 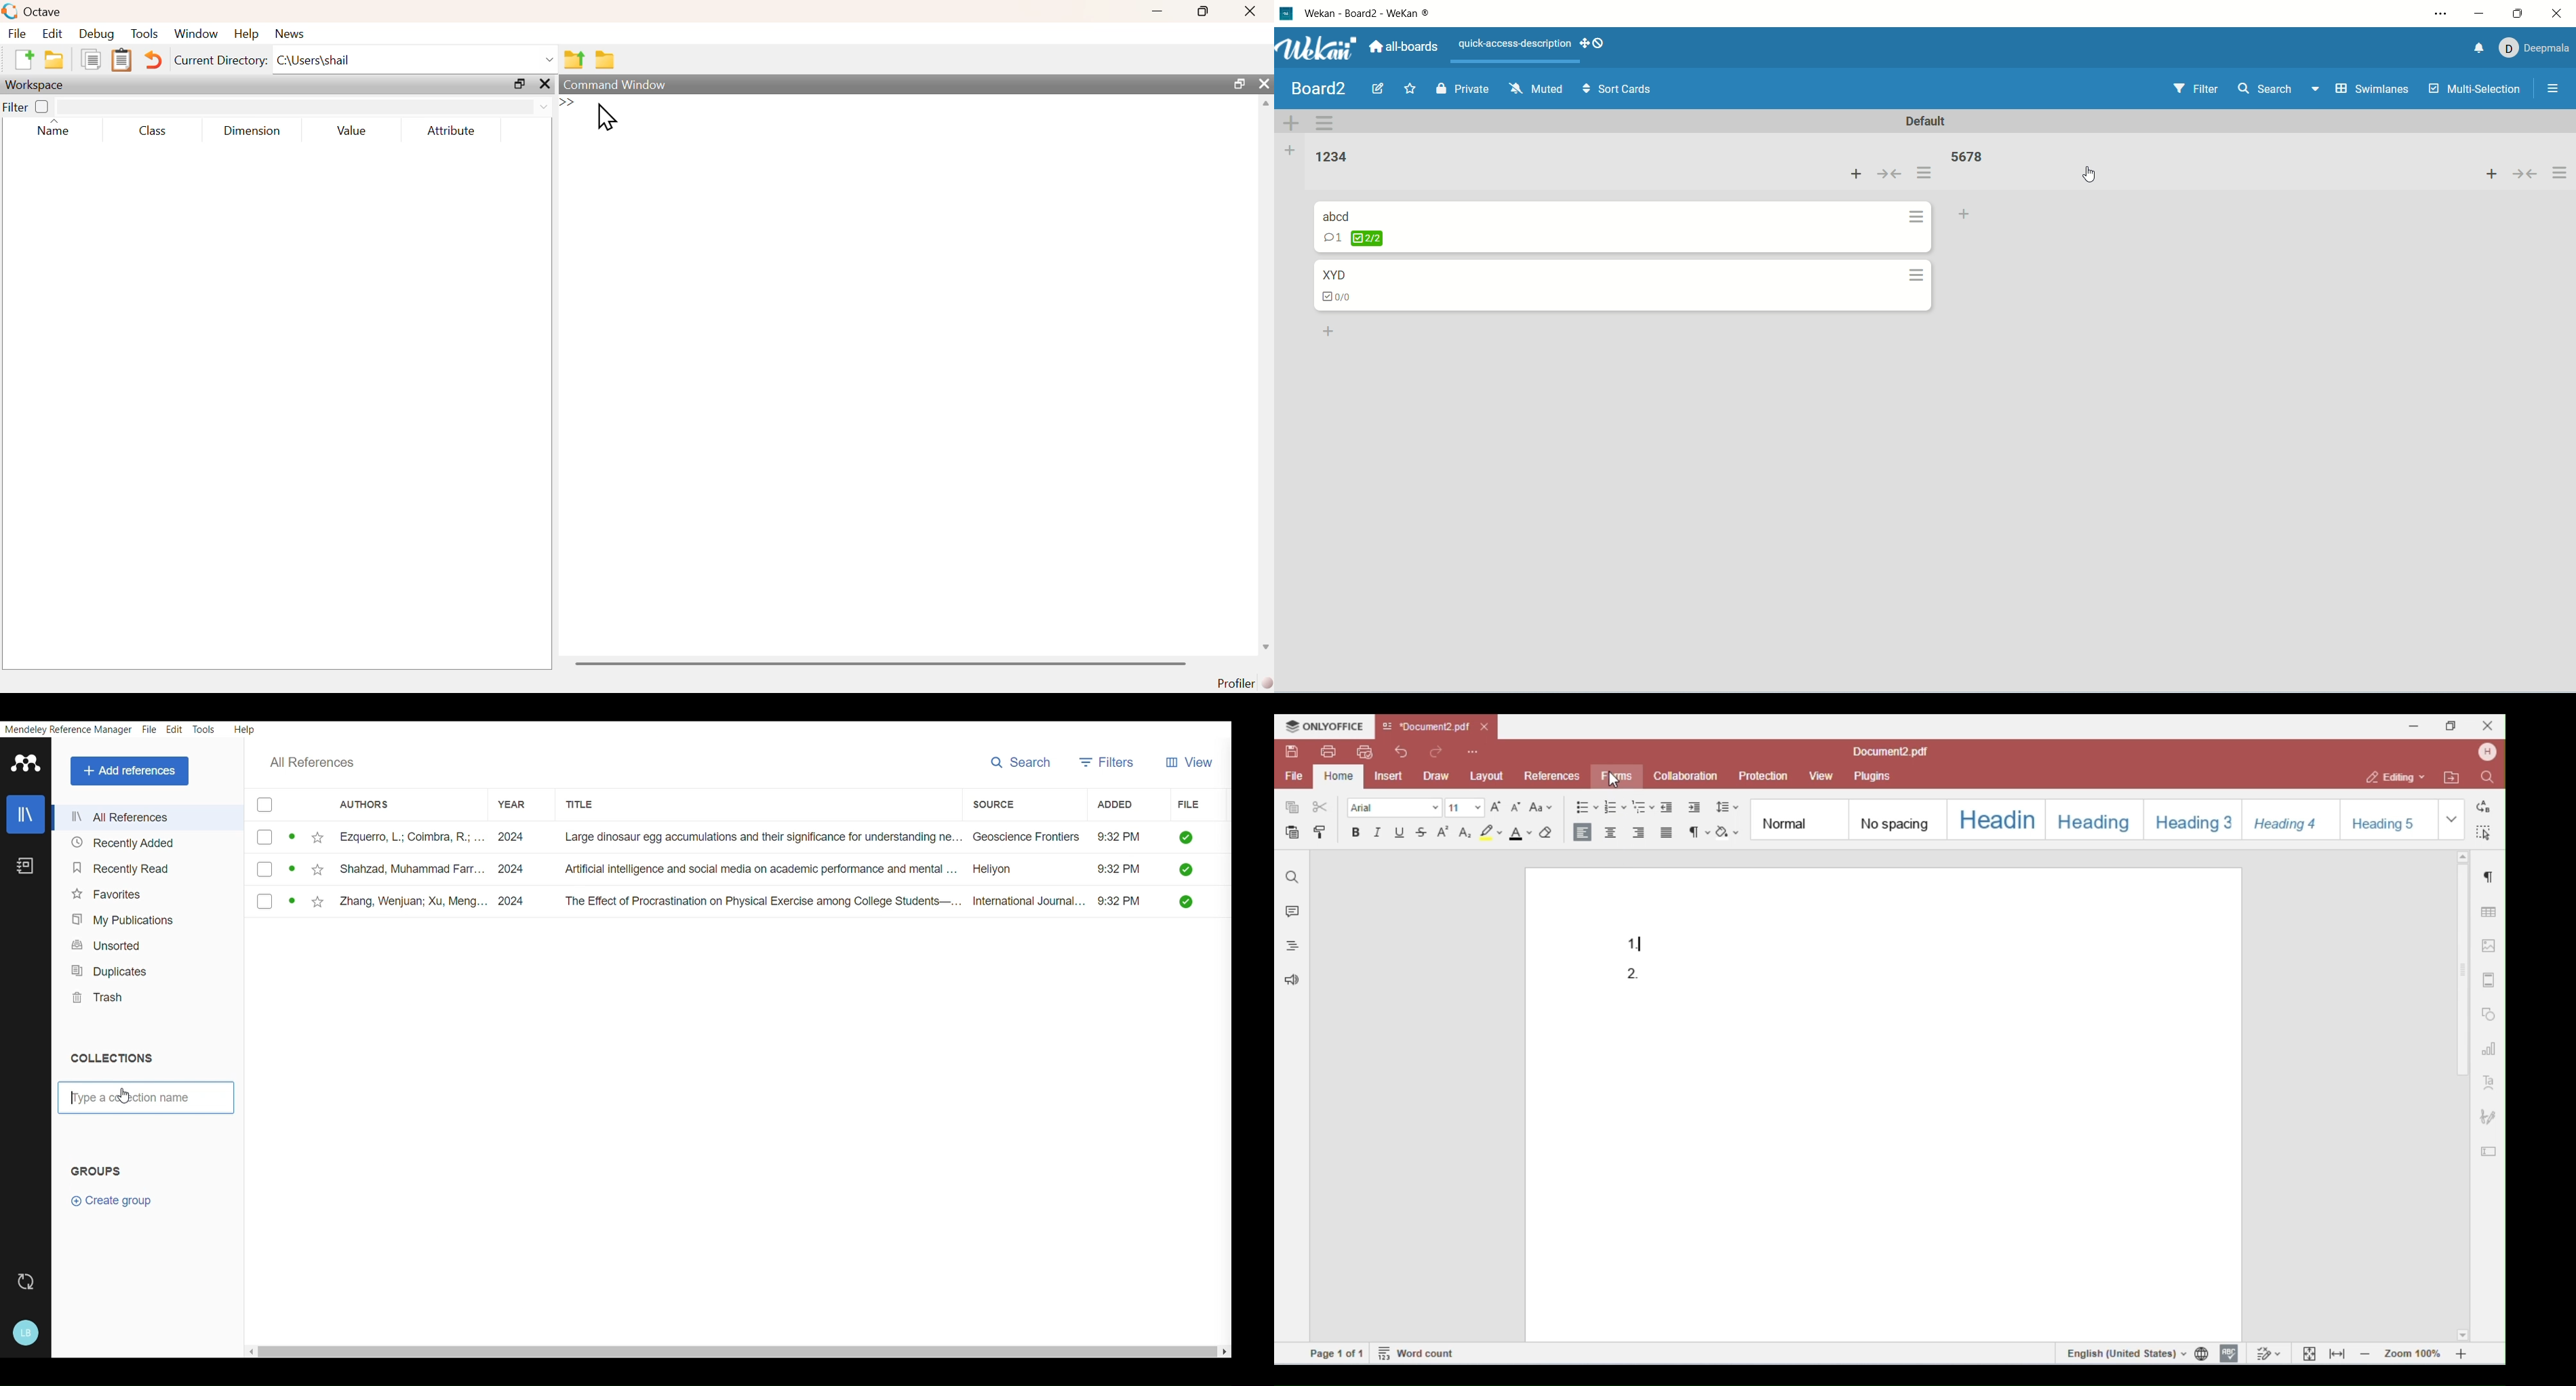 I want to click on Artificial intelligence and social media on academic performance and mental ...  Heliyon 9:32 PM Q, so click(x=875, y=871).